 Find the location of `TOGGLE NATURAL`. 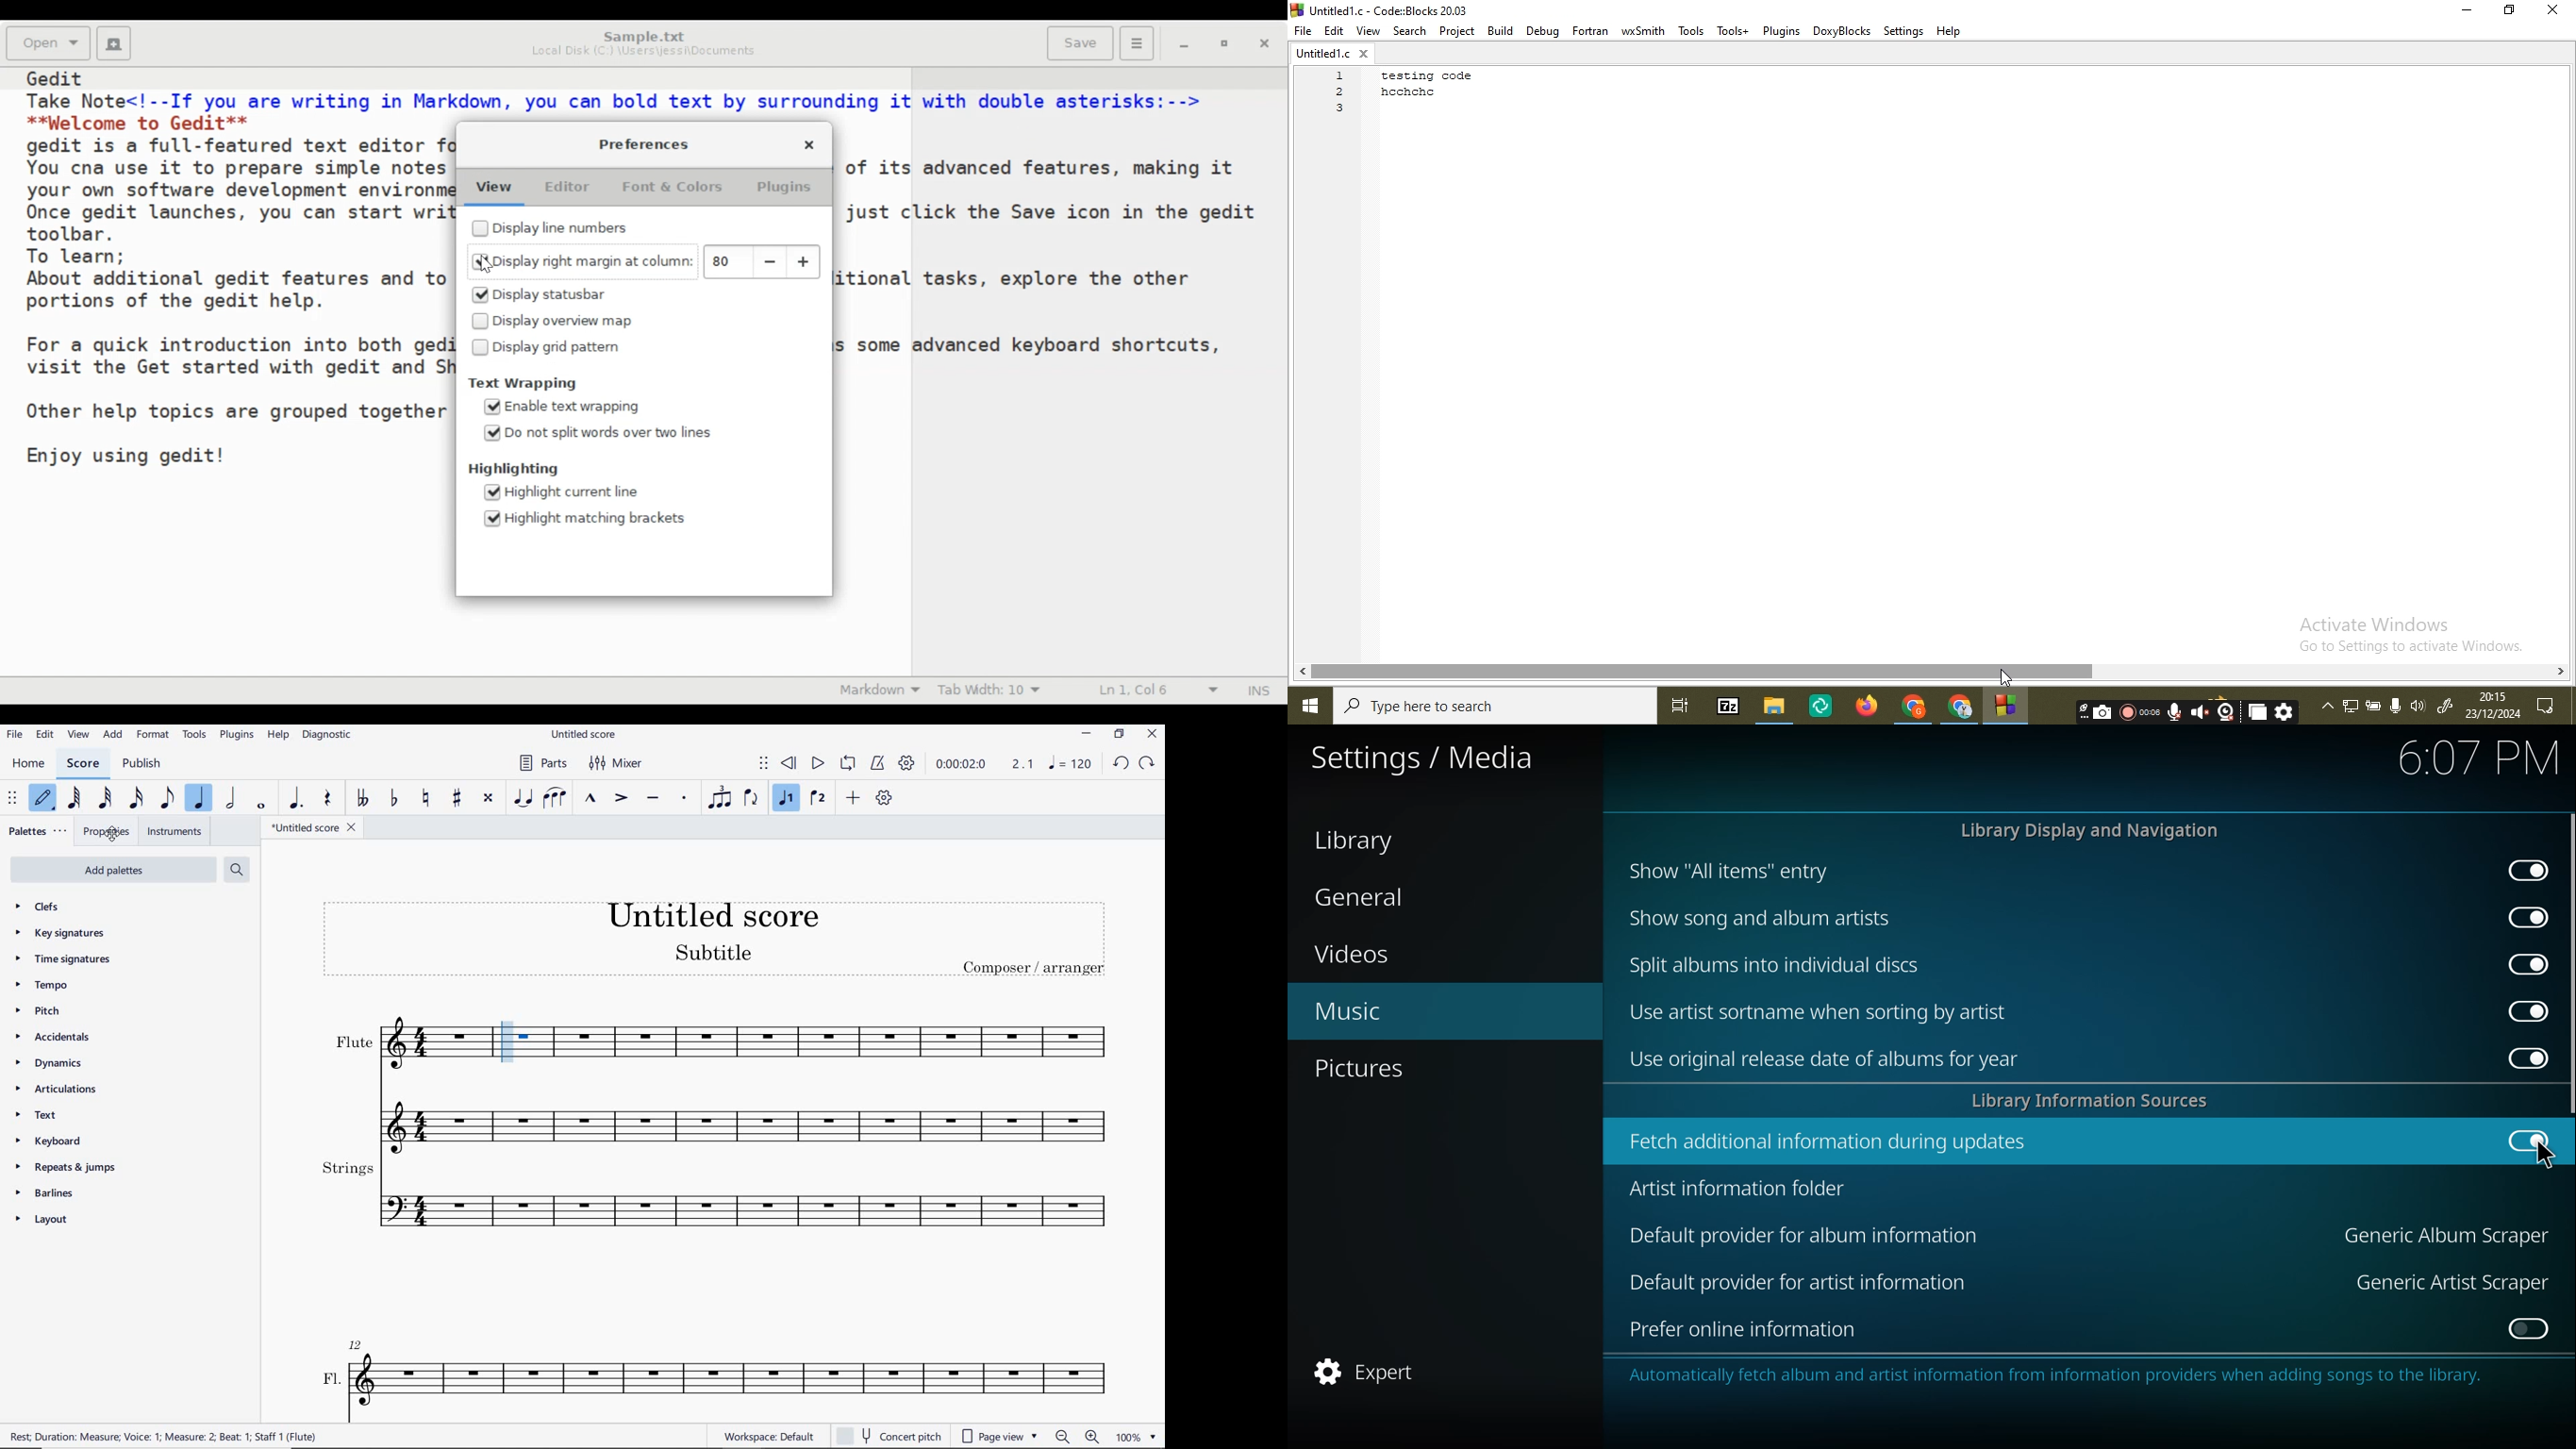

TOGGLE NATURAL is located at coordinates (427, 797).